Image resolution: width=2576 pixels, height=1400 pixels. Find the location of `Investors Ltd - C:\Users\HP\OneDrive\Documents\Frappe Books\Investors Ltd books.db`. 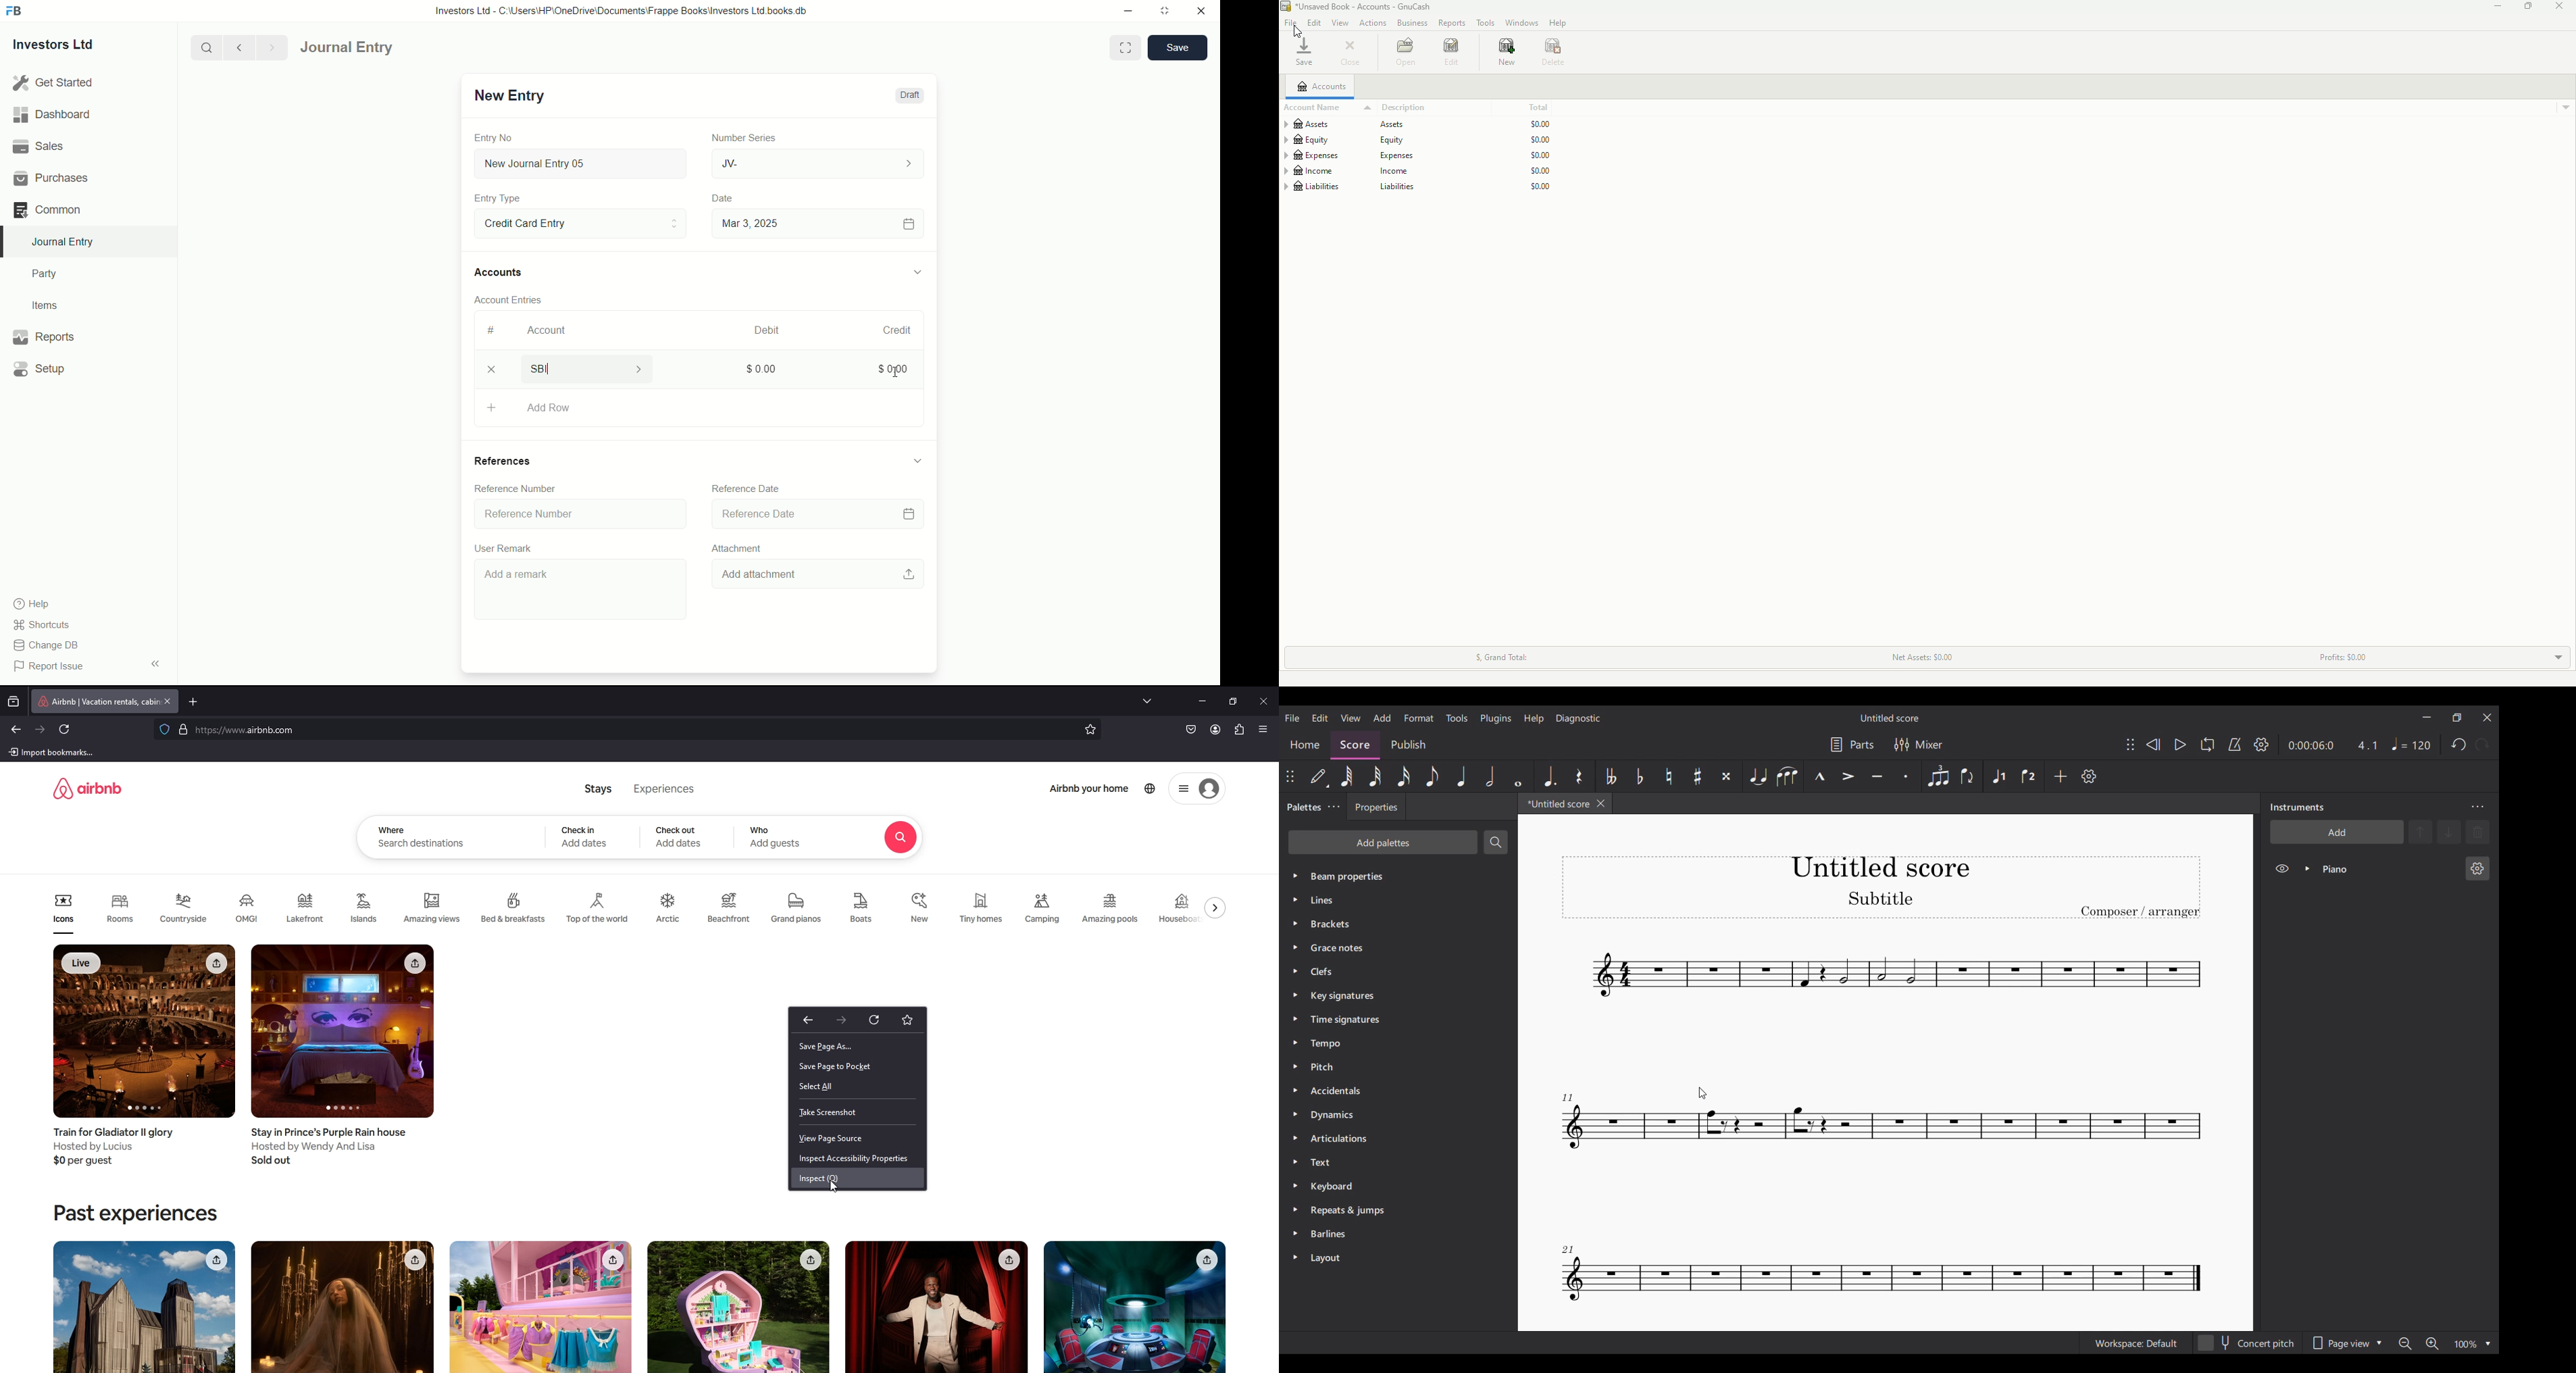

Investors Ltd - C:\Users\HP\OneDrive\Documents\Frappe Books\Investors Ltd books.db is located at coordinates (623, 10).